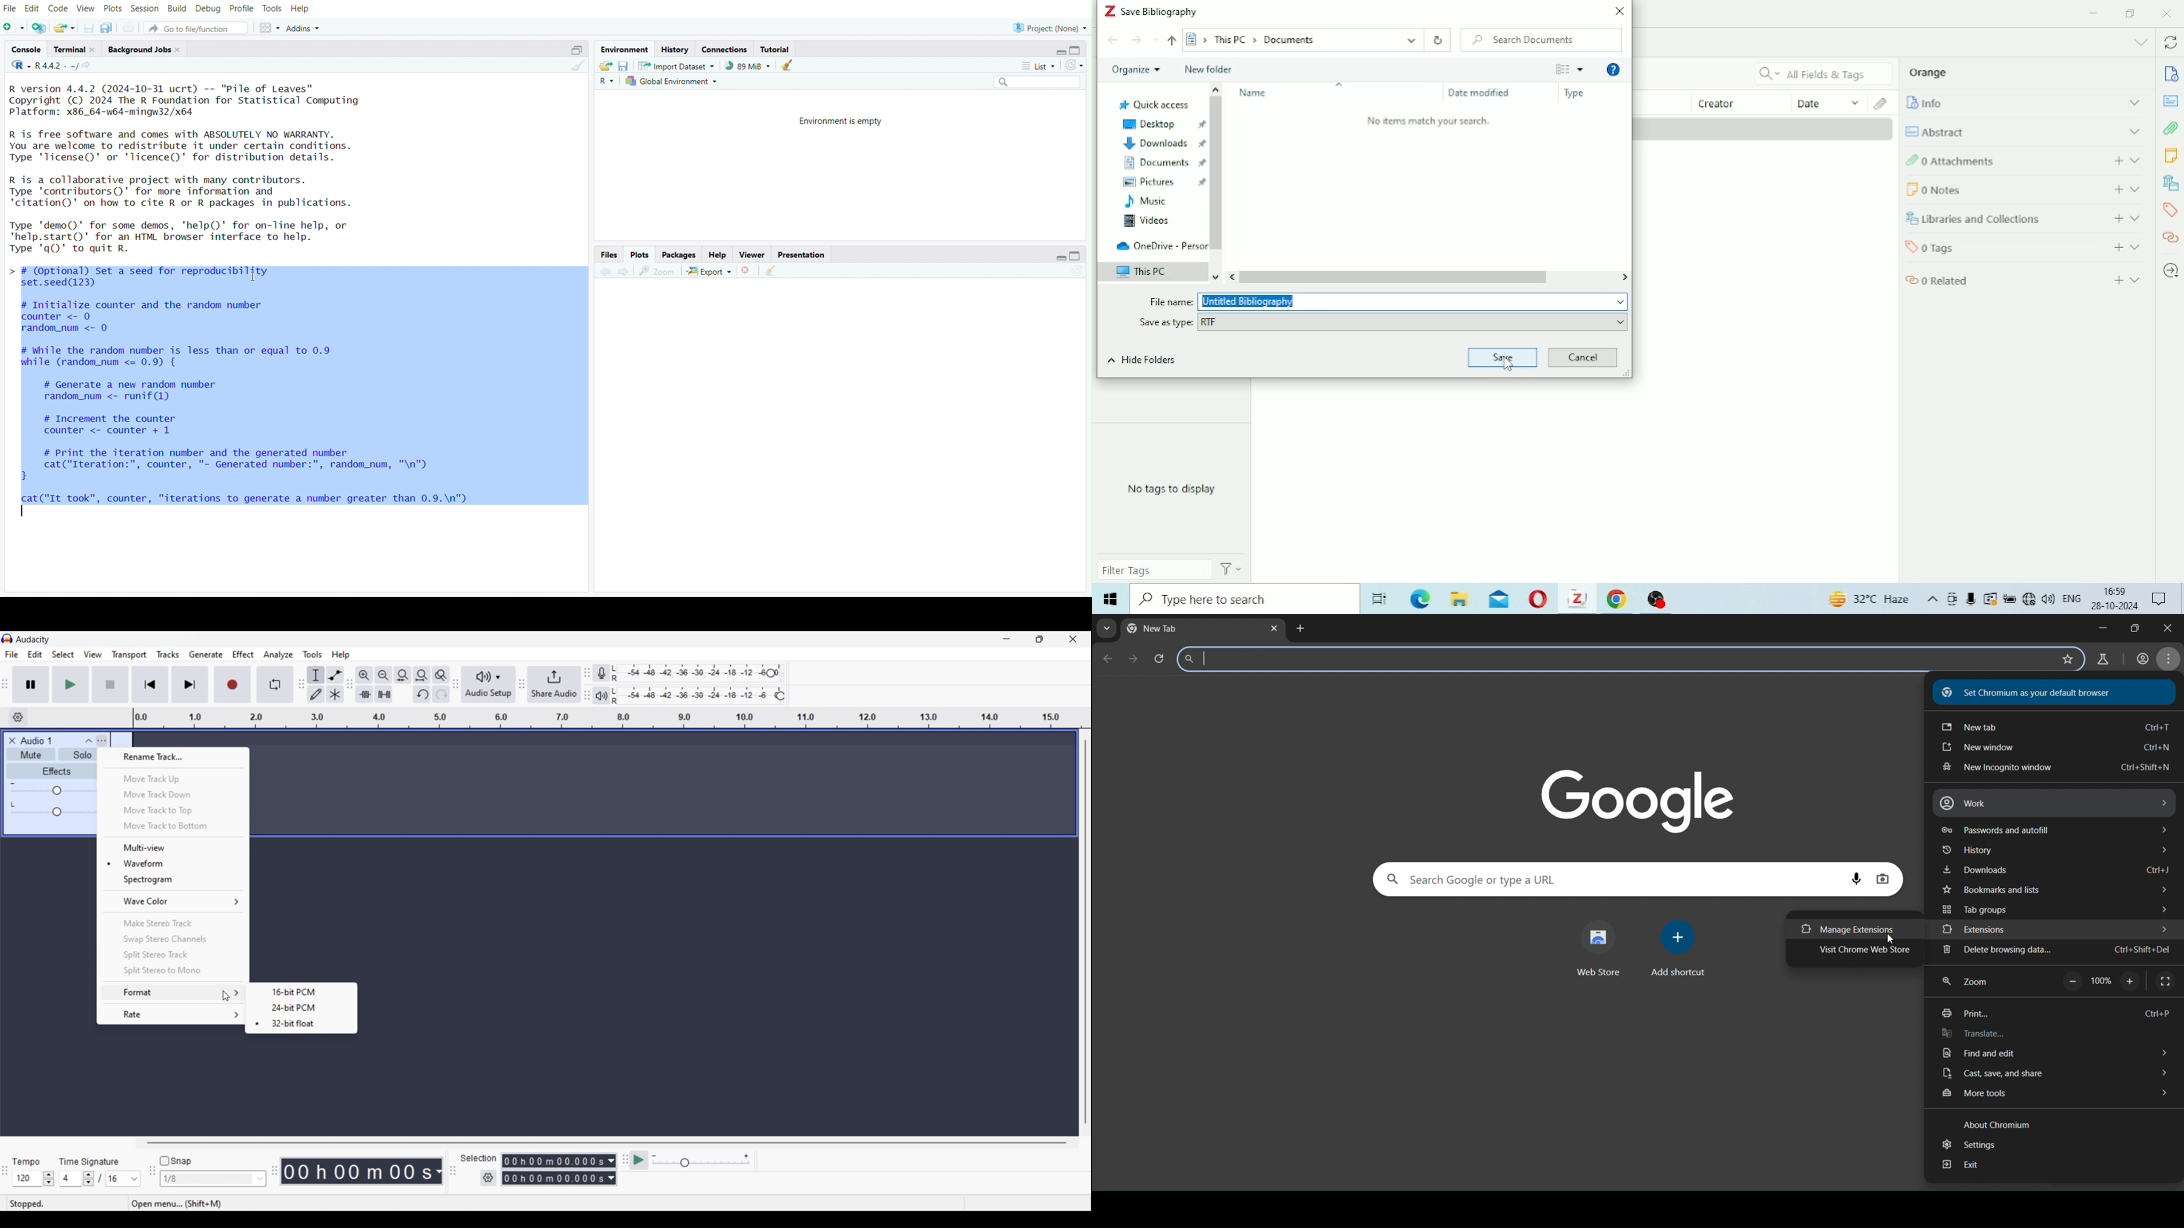 This screenshot has width=2184, height=1232. Describe the element at coordinates (1658, 600) in the screenshot. I see `OBS Studio` at that location.